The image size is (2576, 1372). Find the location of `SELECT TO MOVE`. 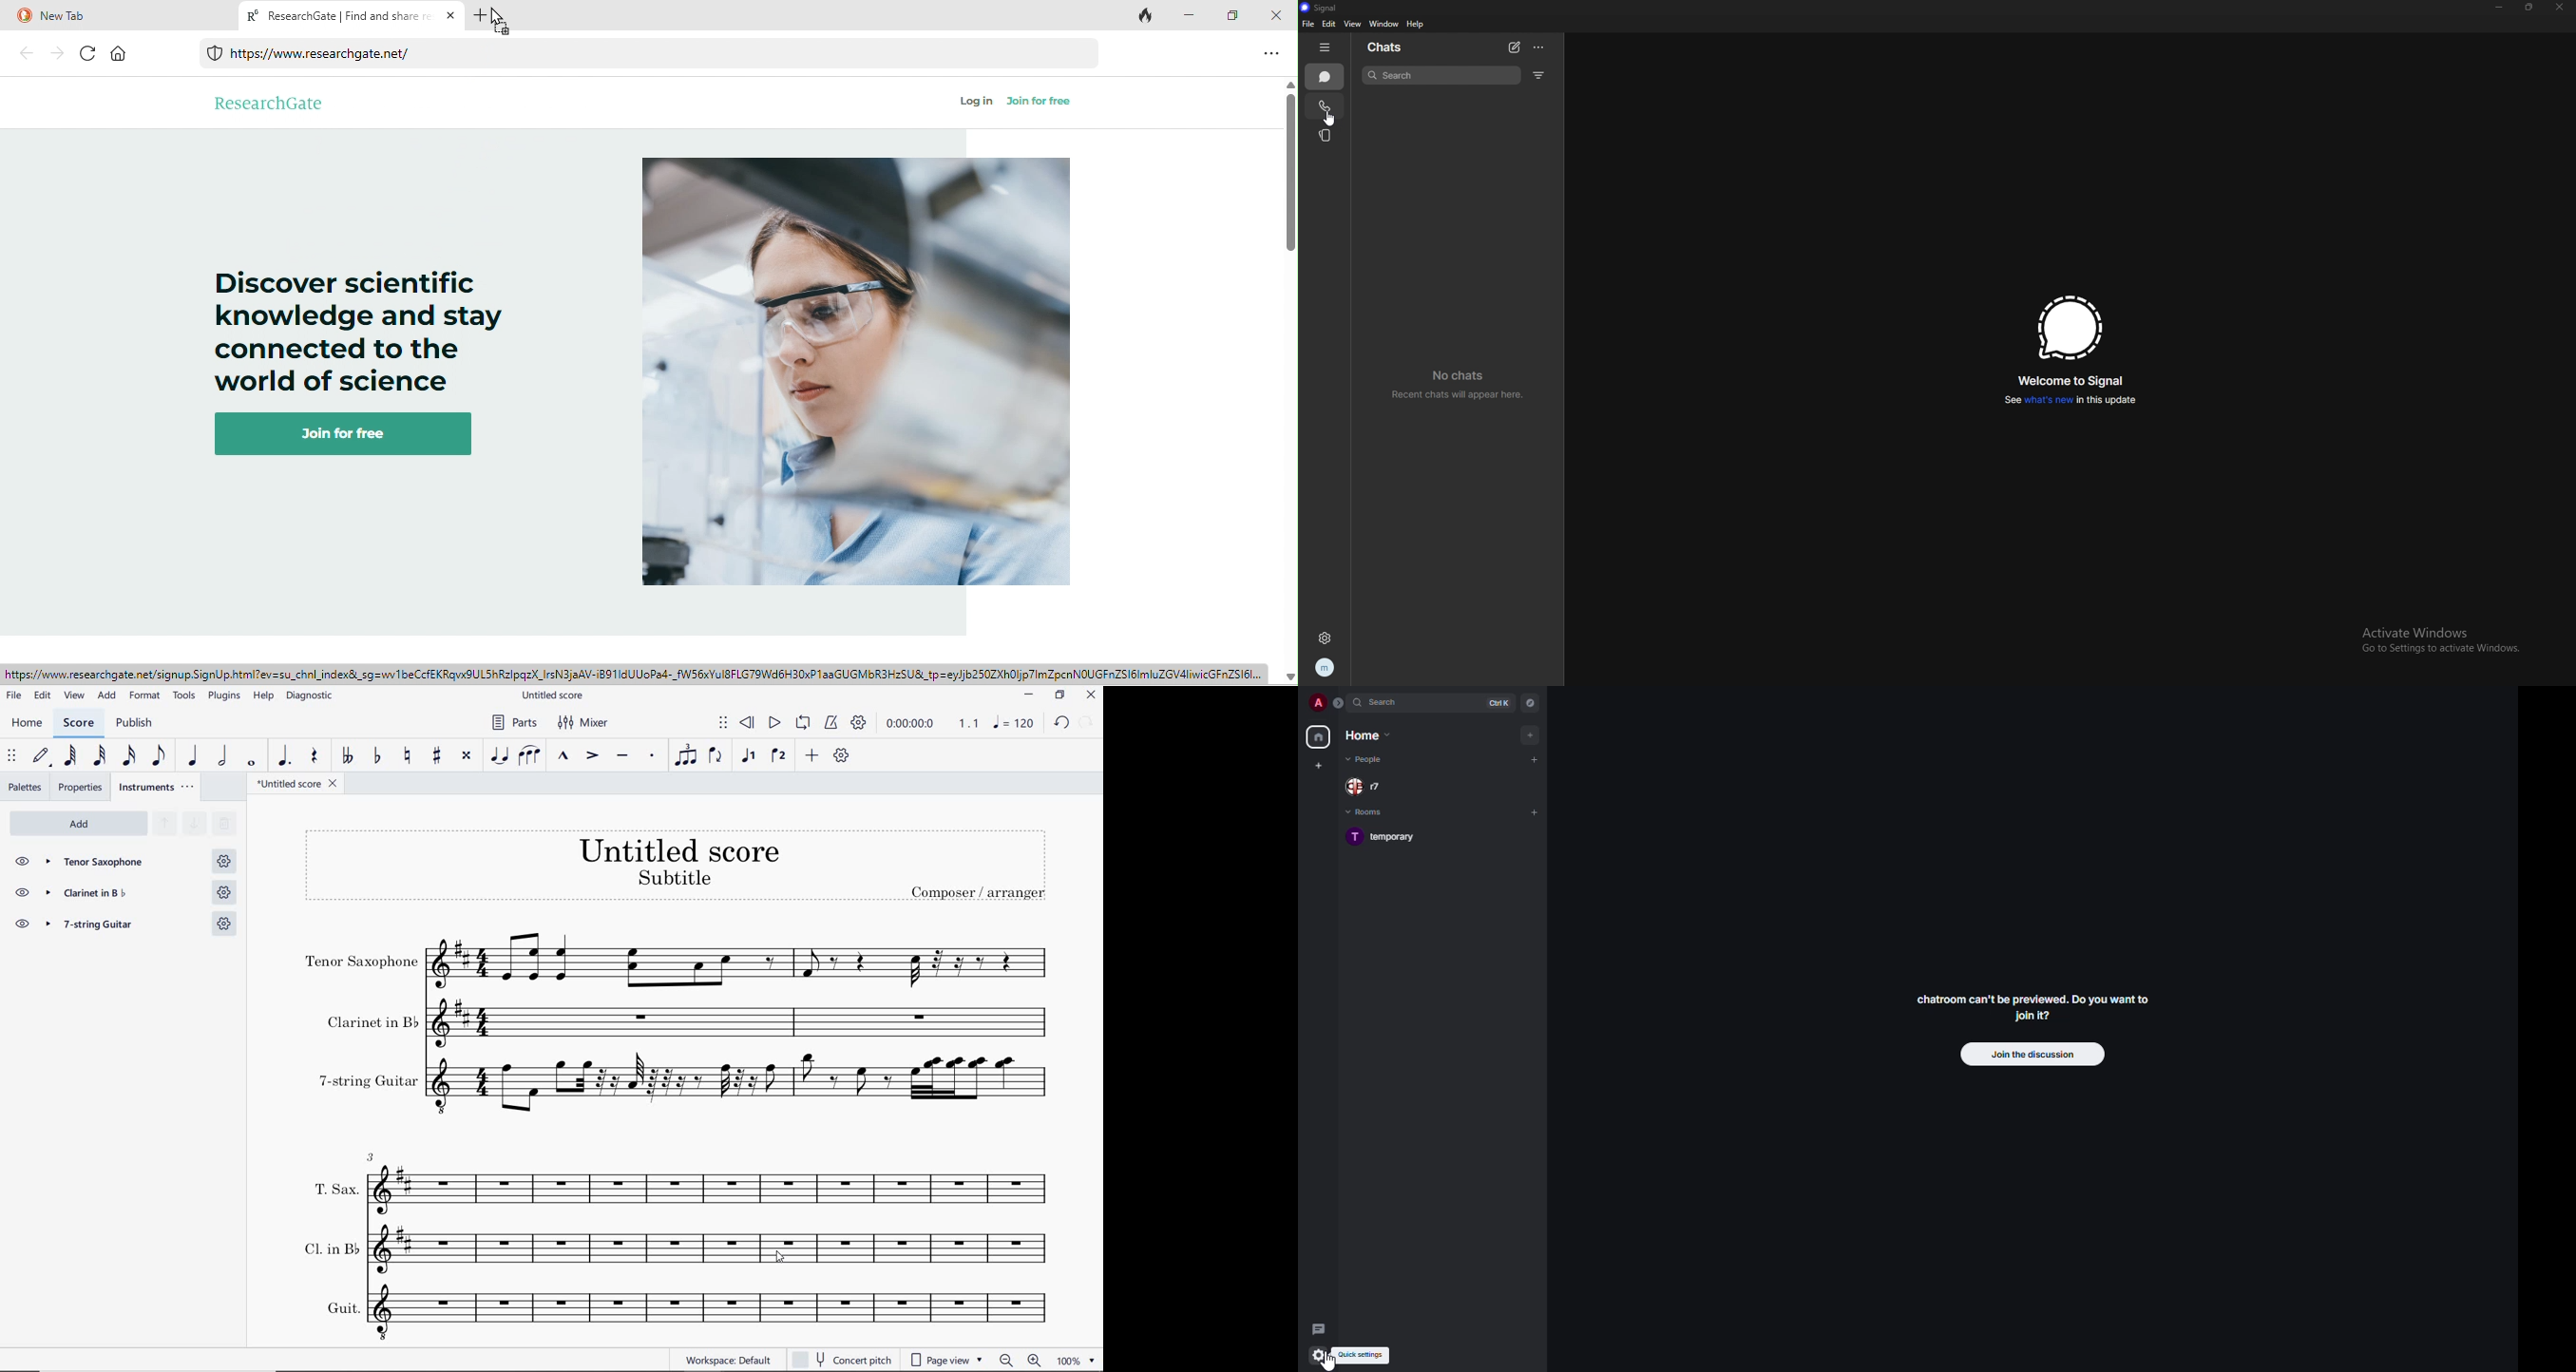

SELECT TO MOVE is located at coordinates (724, 725).